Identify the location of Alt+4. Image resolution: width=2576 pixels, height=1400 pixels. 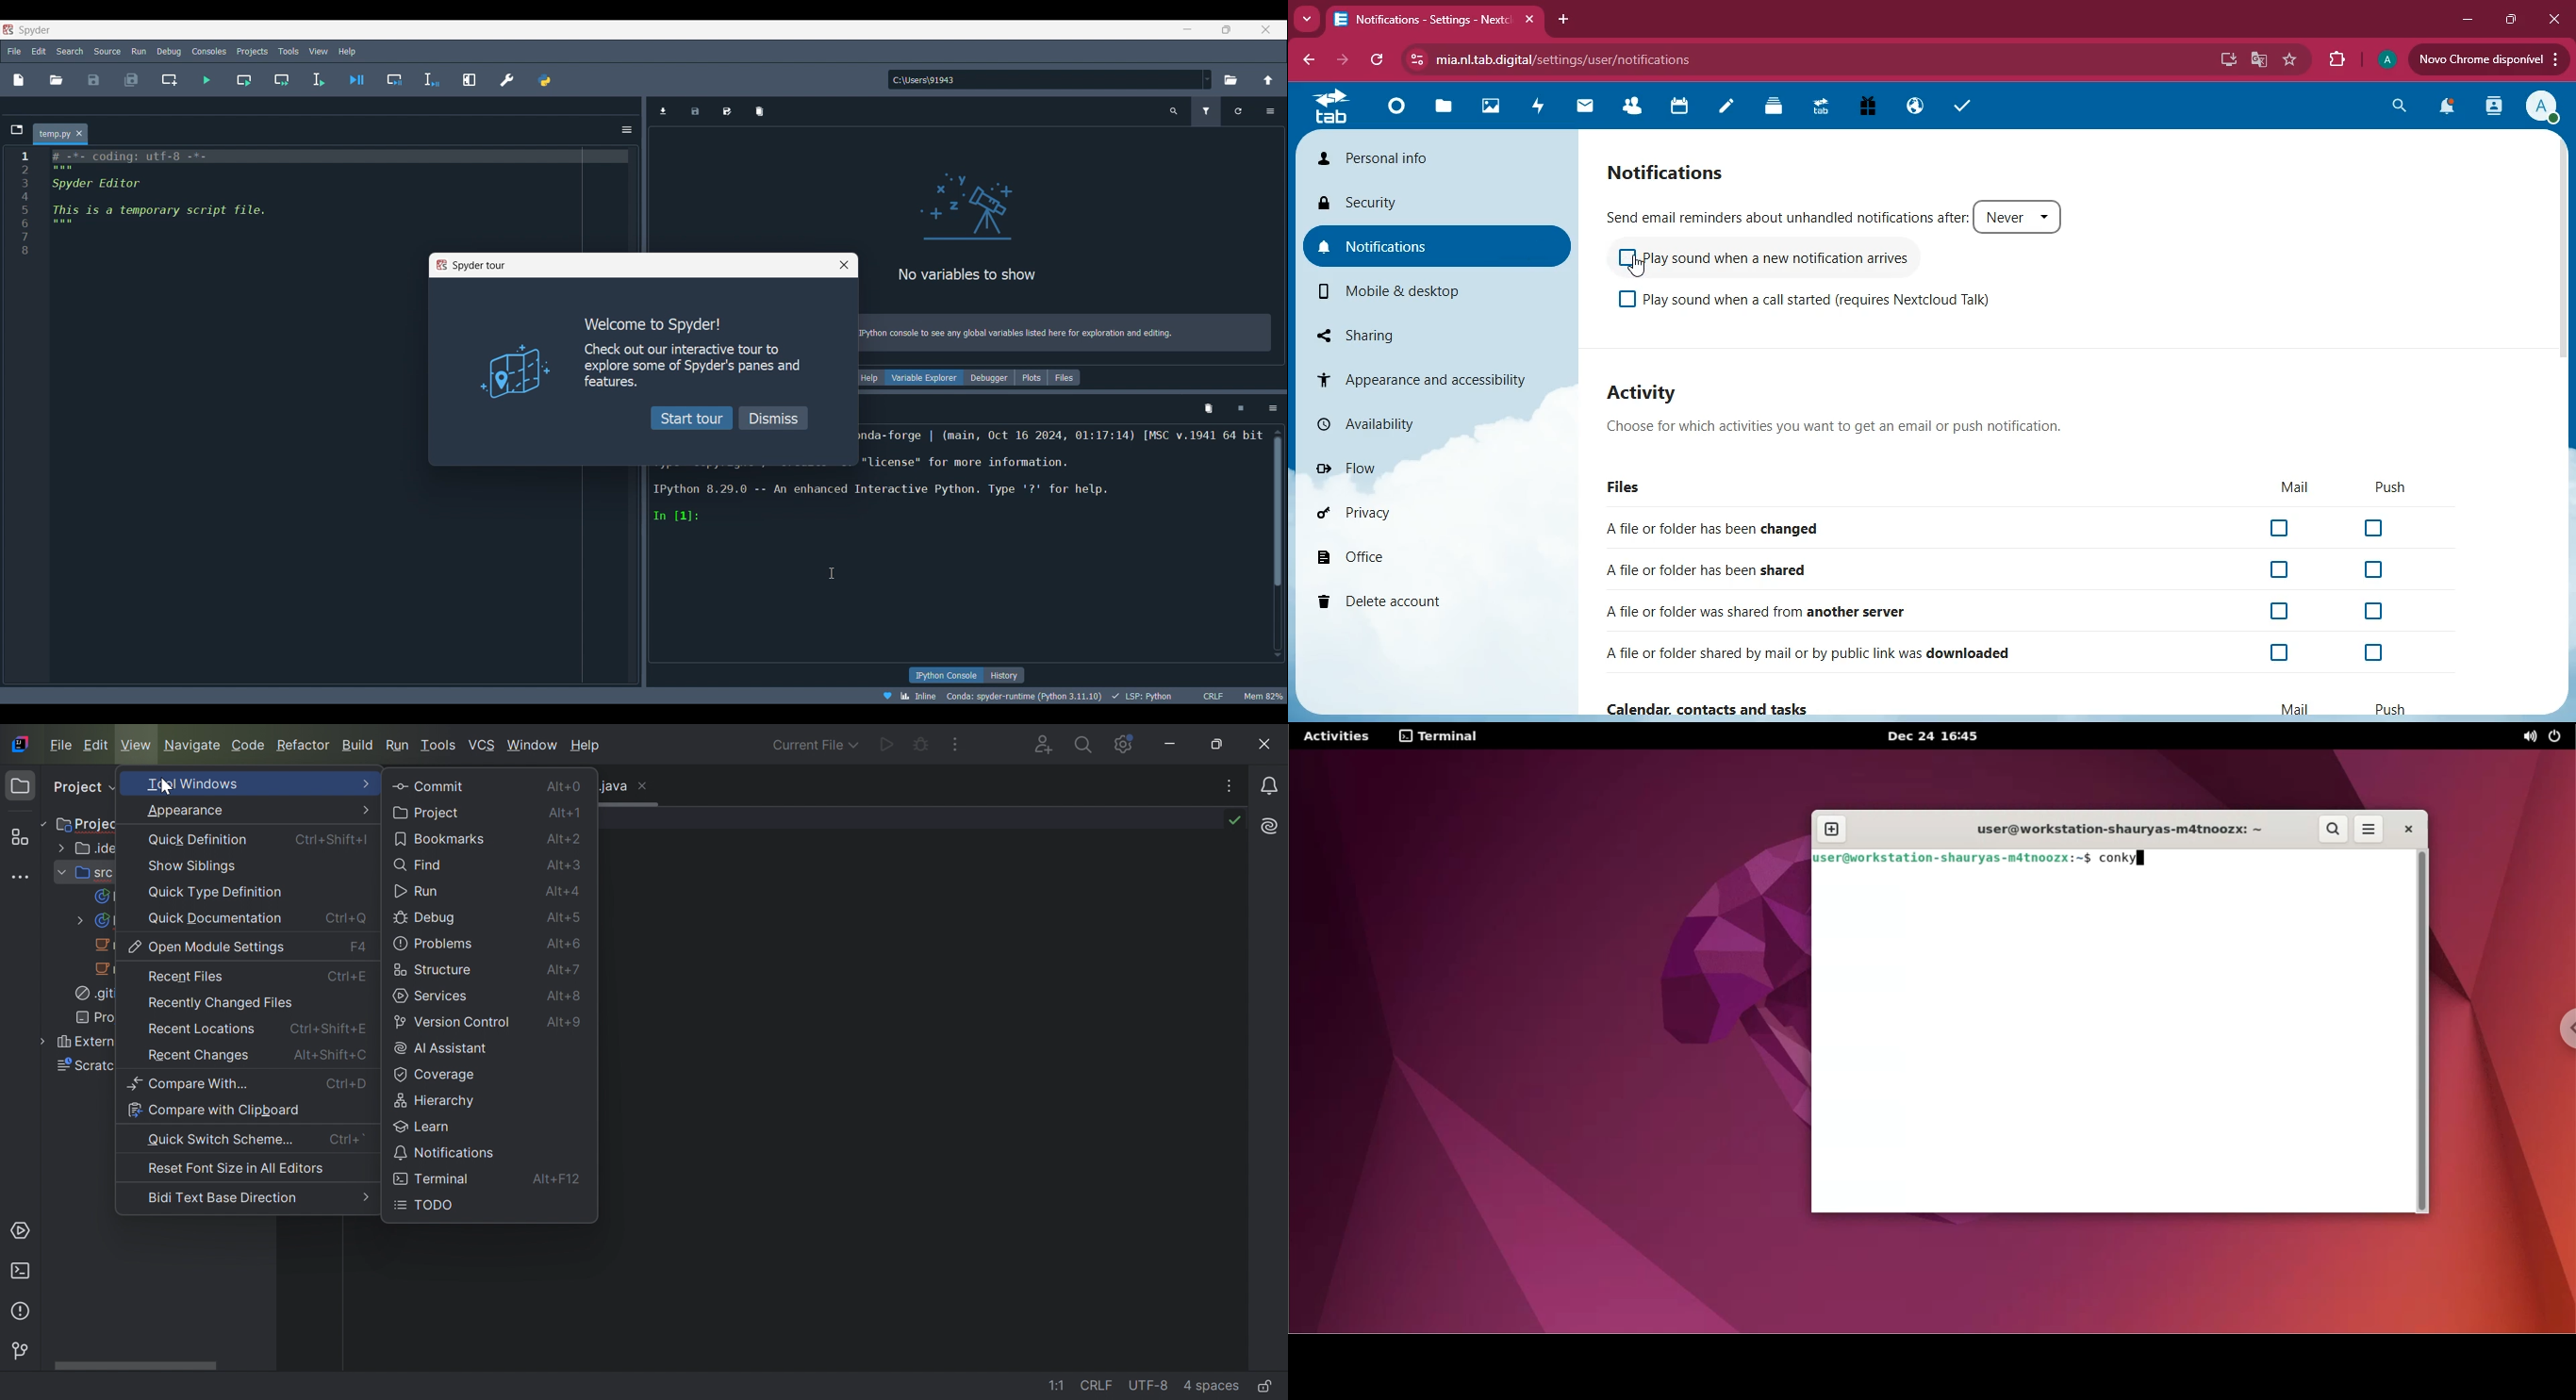
(567, 893).